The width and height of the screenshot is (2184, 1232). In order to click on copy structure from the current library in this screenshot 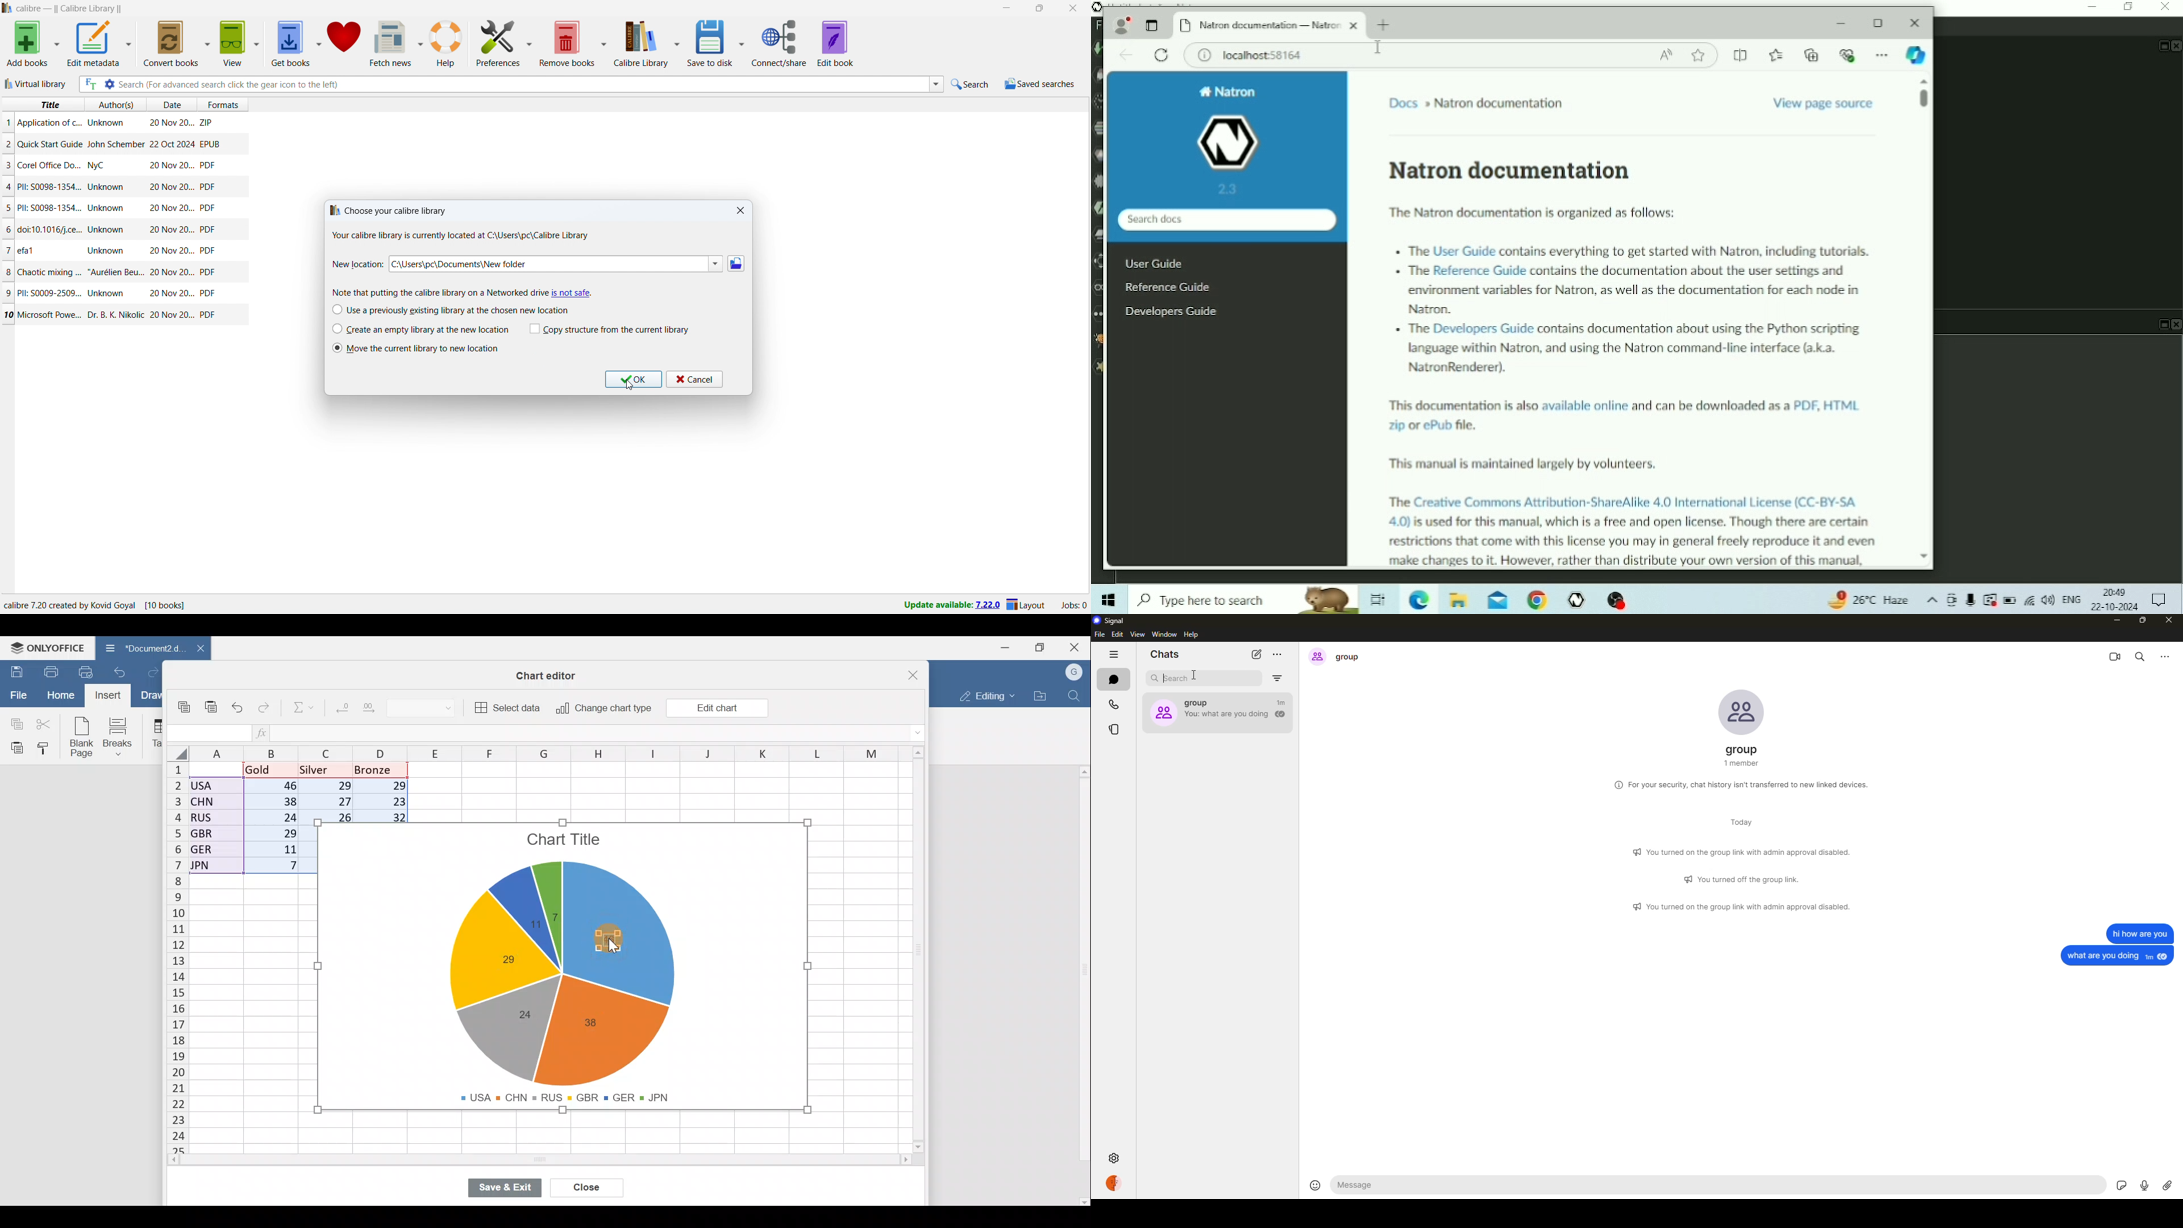, I will do `click(610, 329)`.